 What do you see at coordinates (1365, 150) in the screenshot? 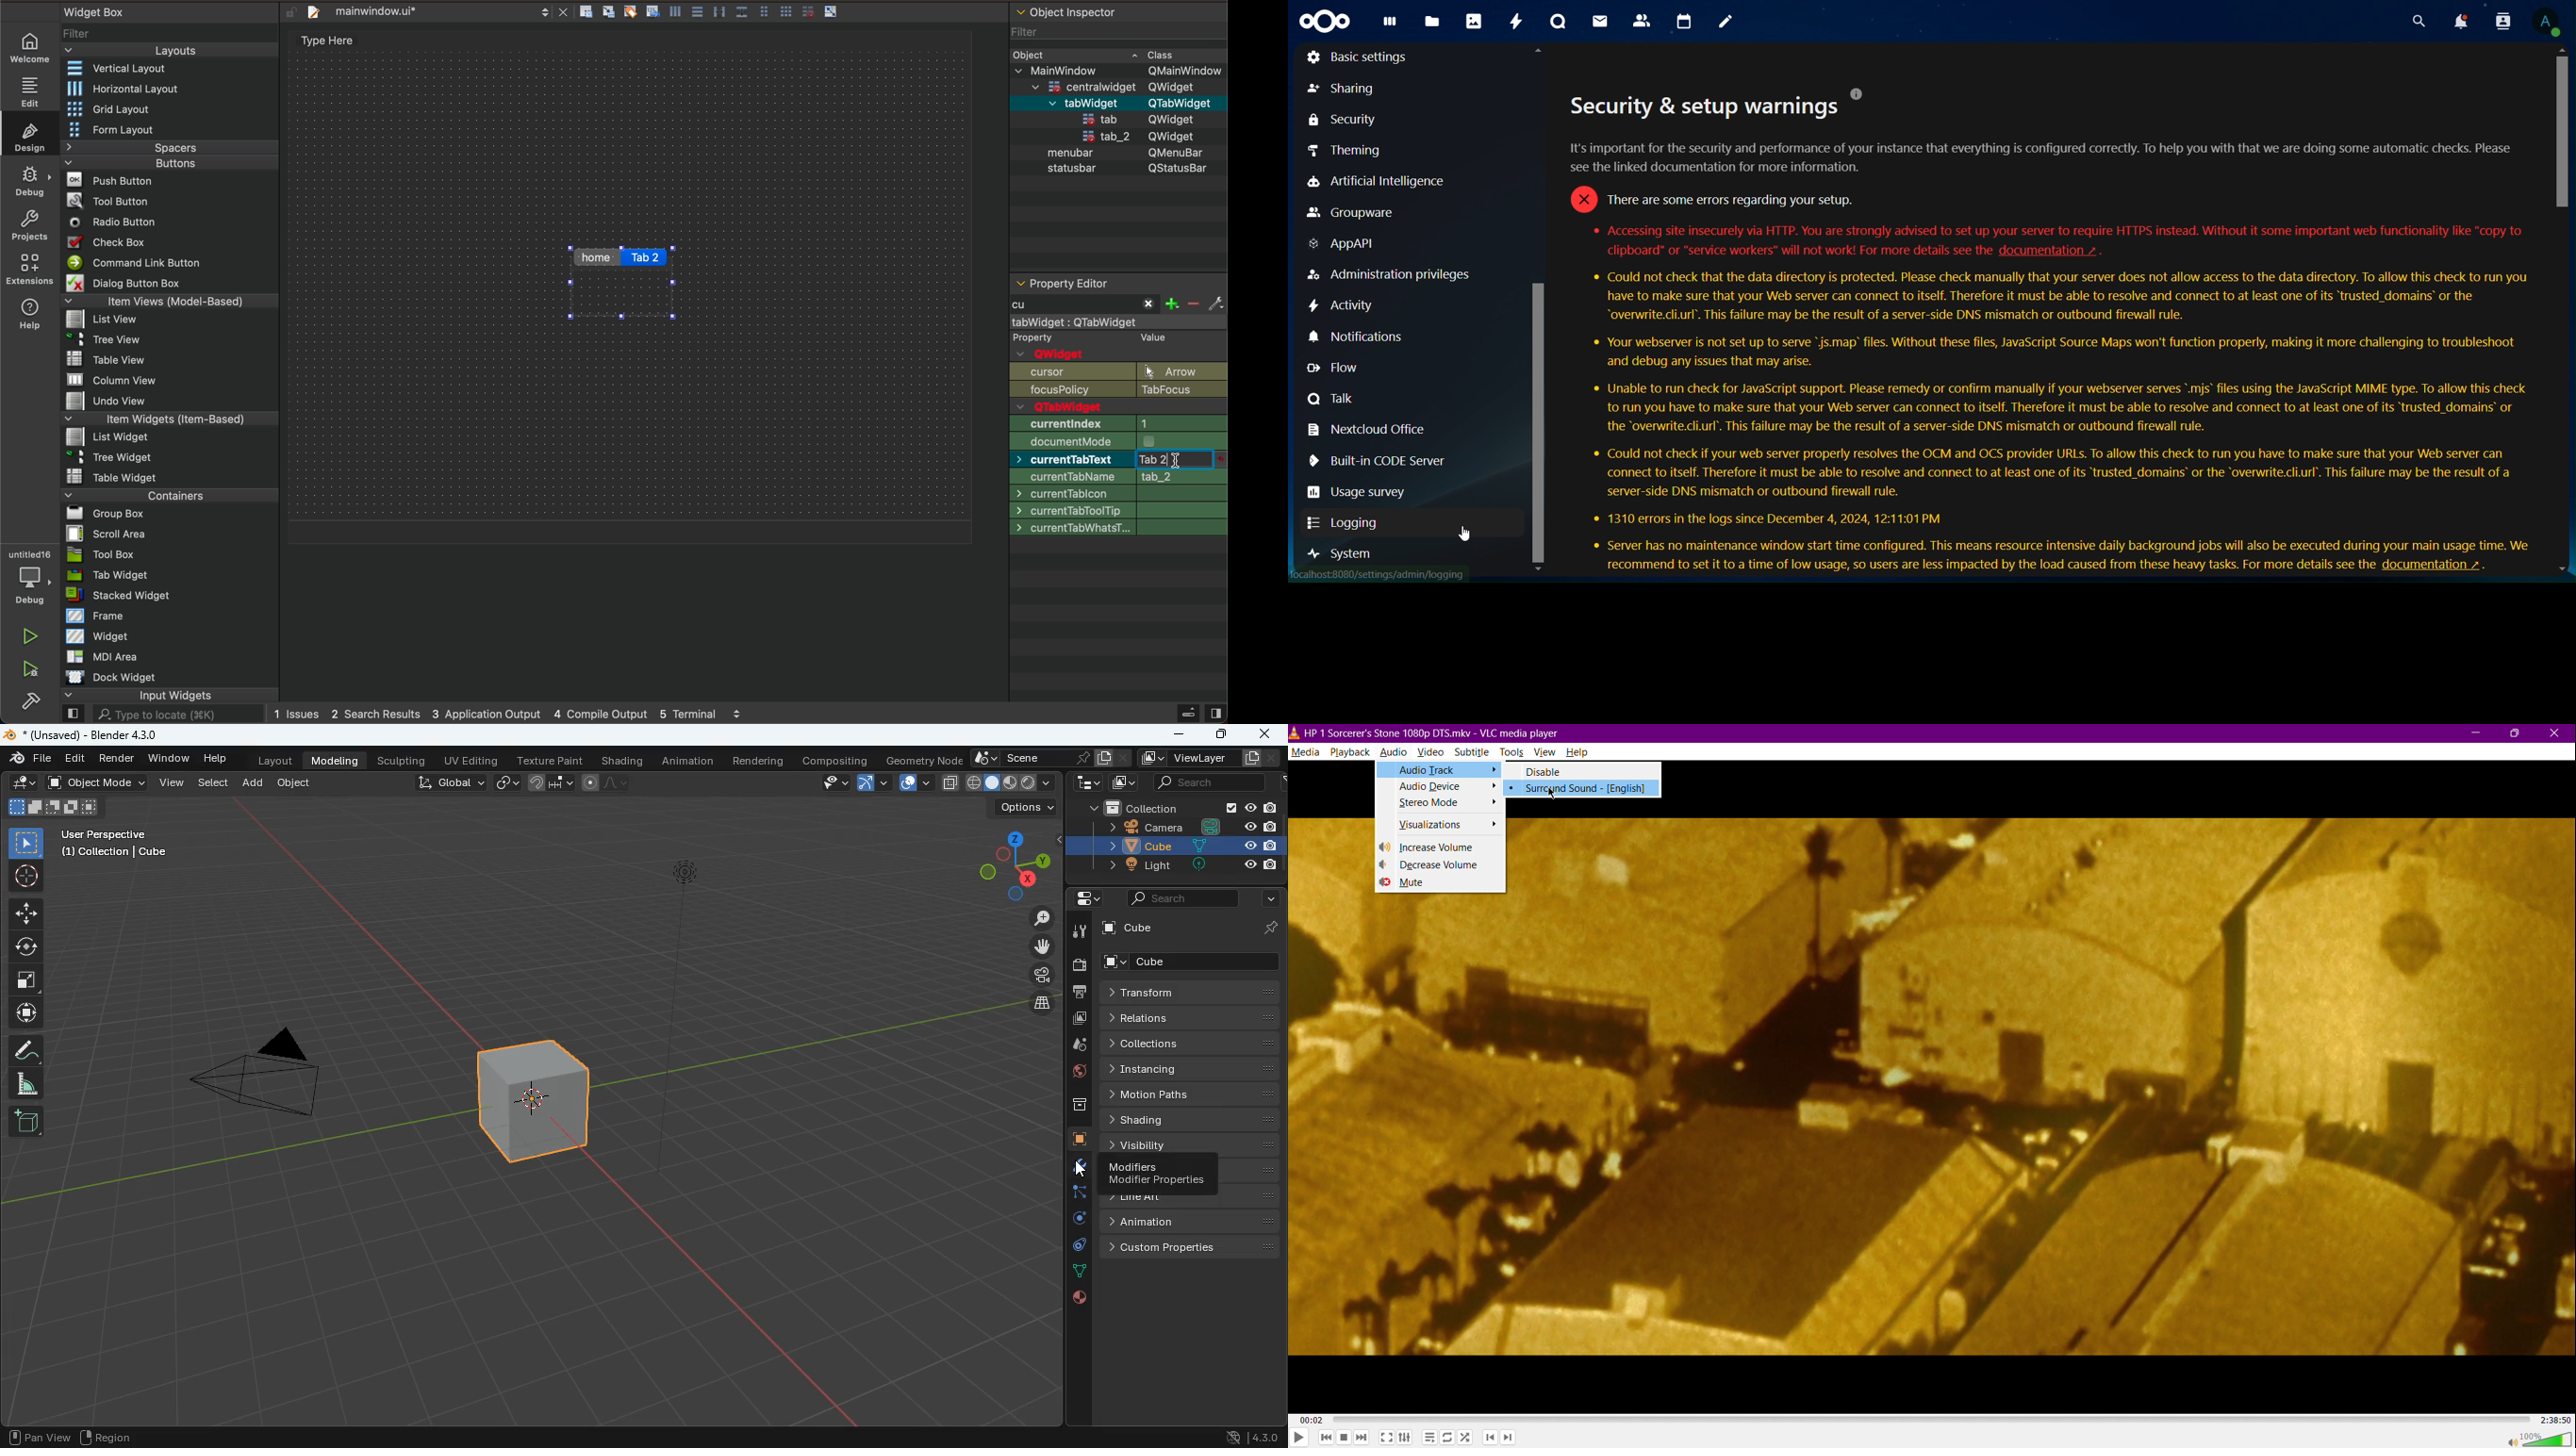
I see `theming` at bounding box center [1365, 150].